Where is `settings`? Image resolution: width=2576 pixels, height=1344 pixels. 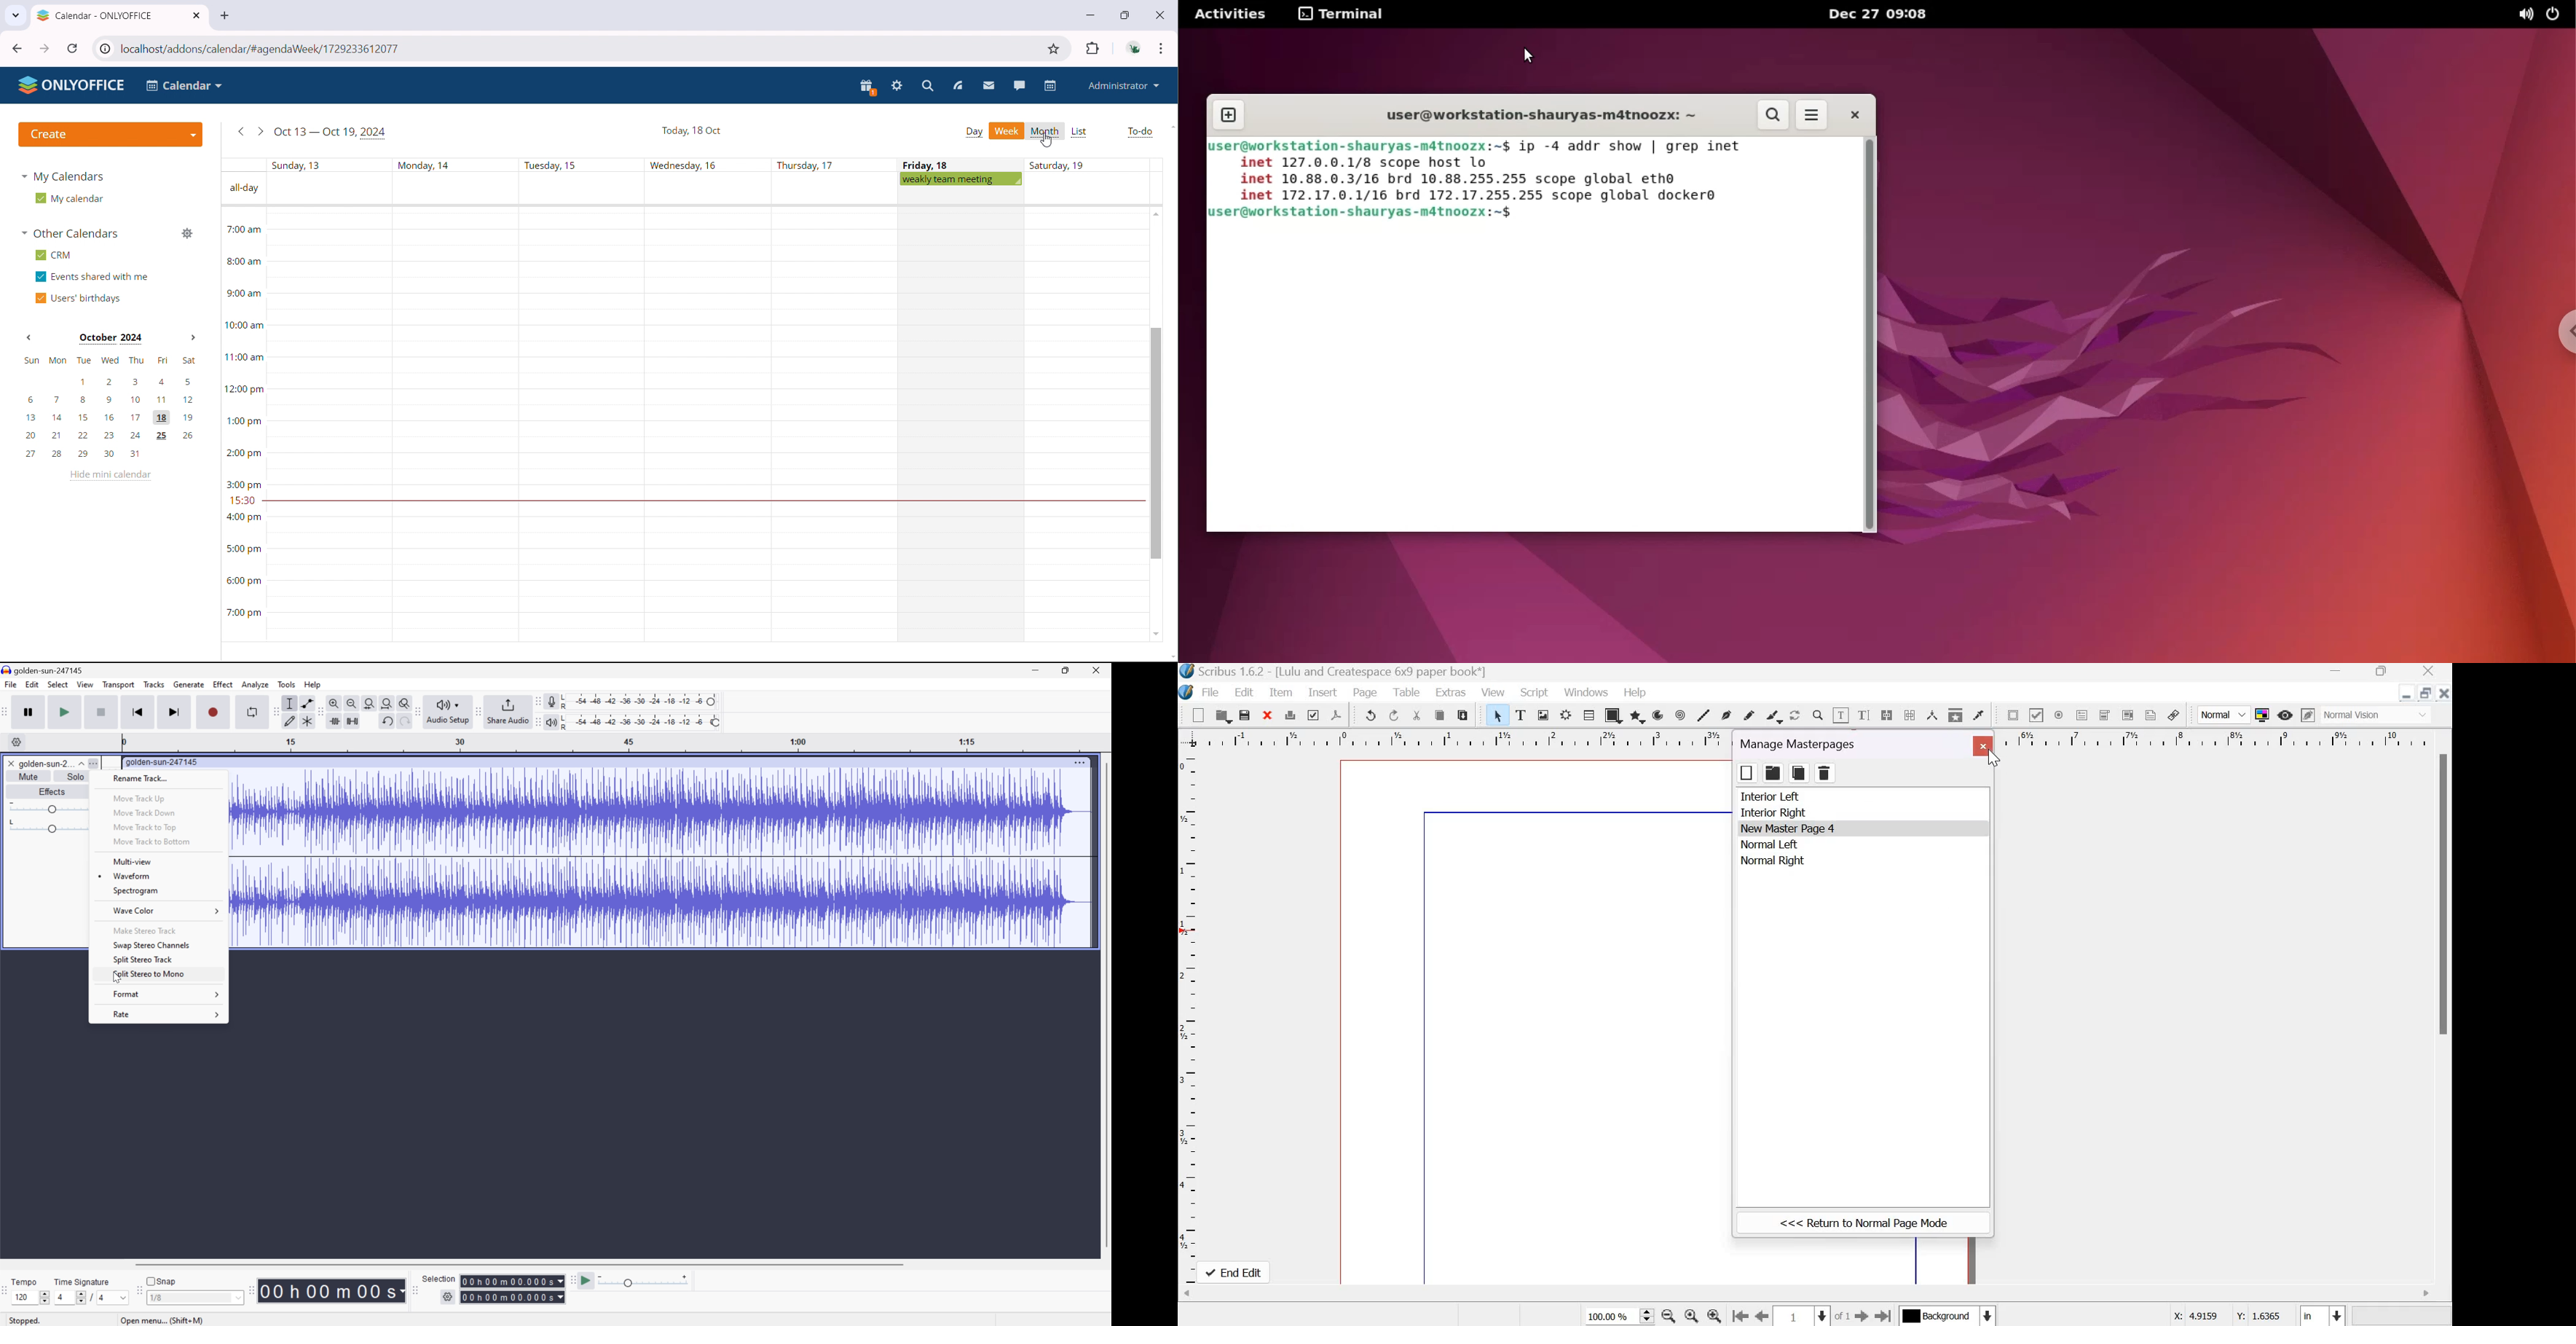
settings is located at coordinates (896, 86).